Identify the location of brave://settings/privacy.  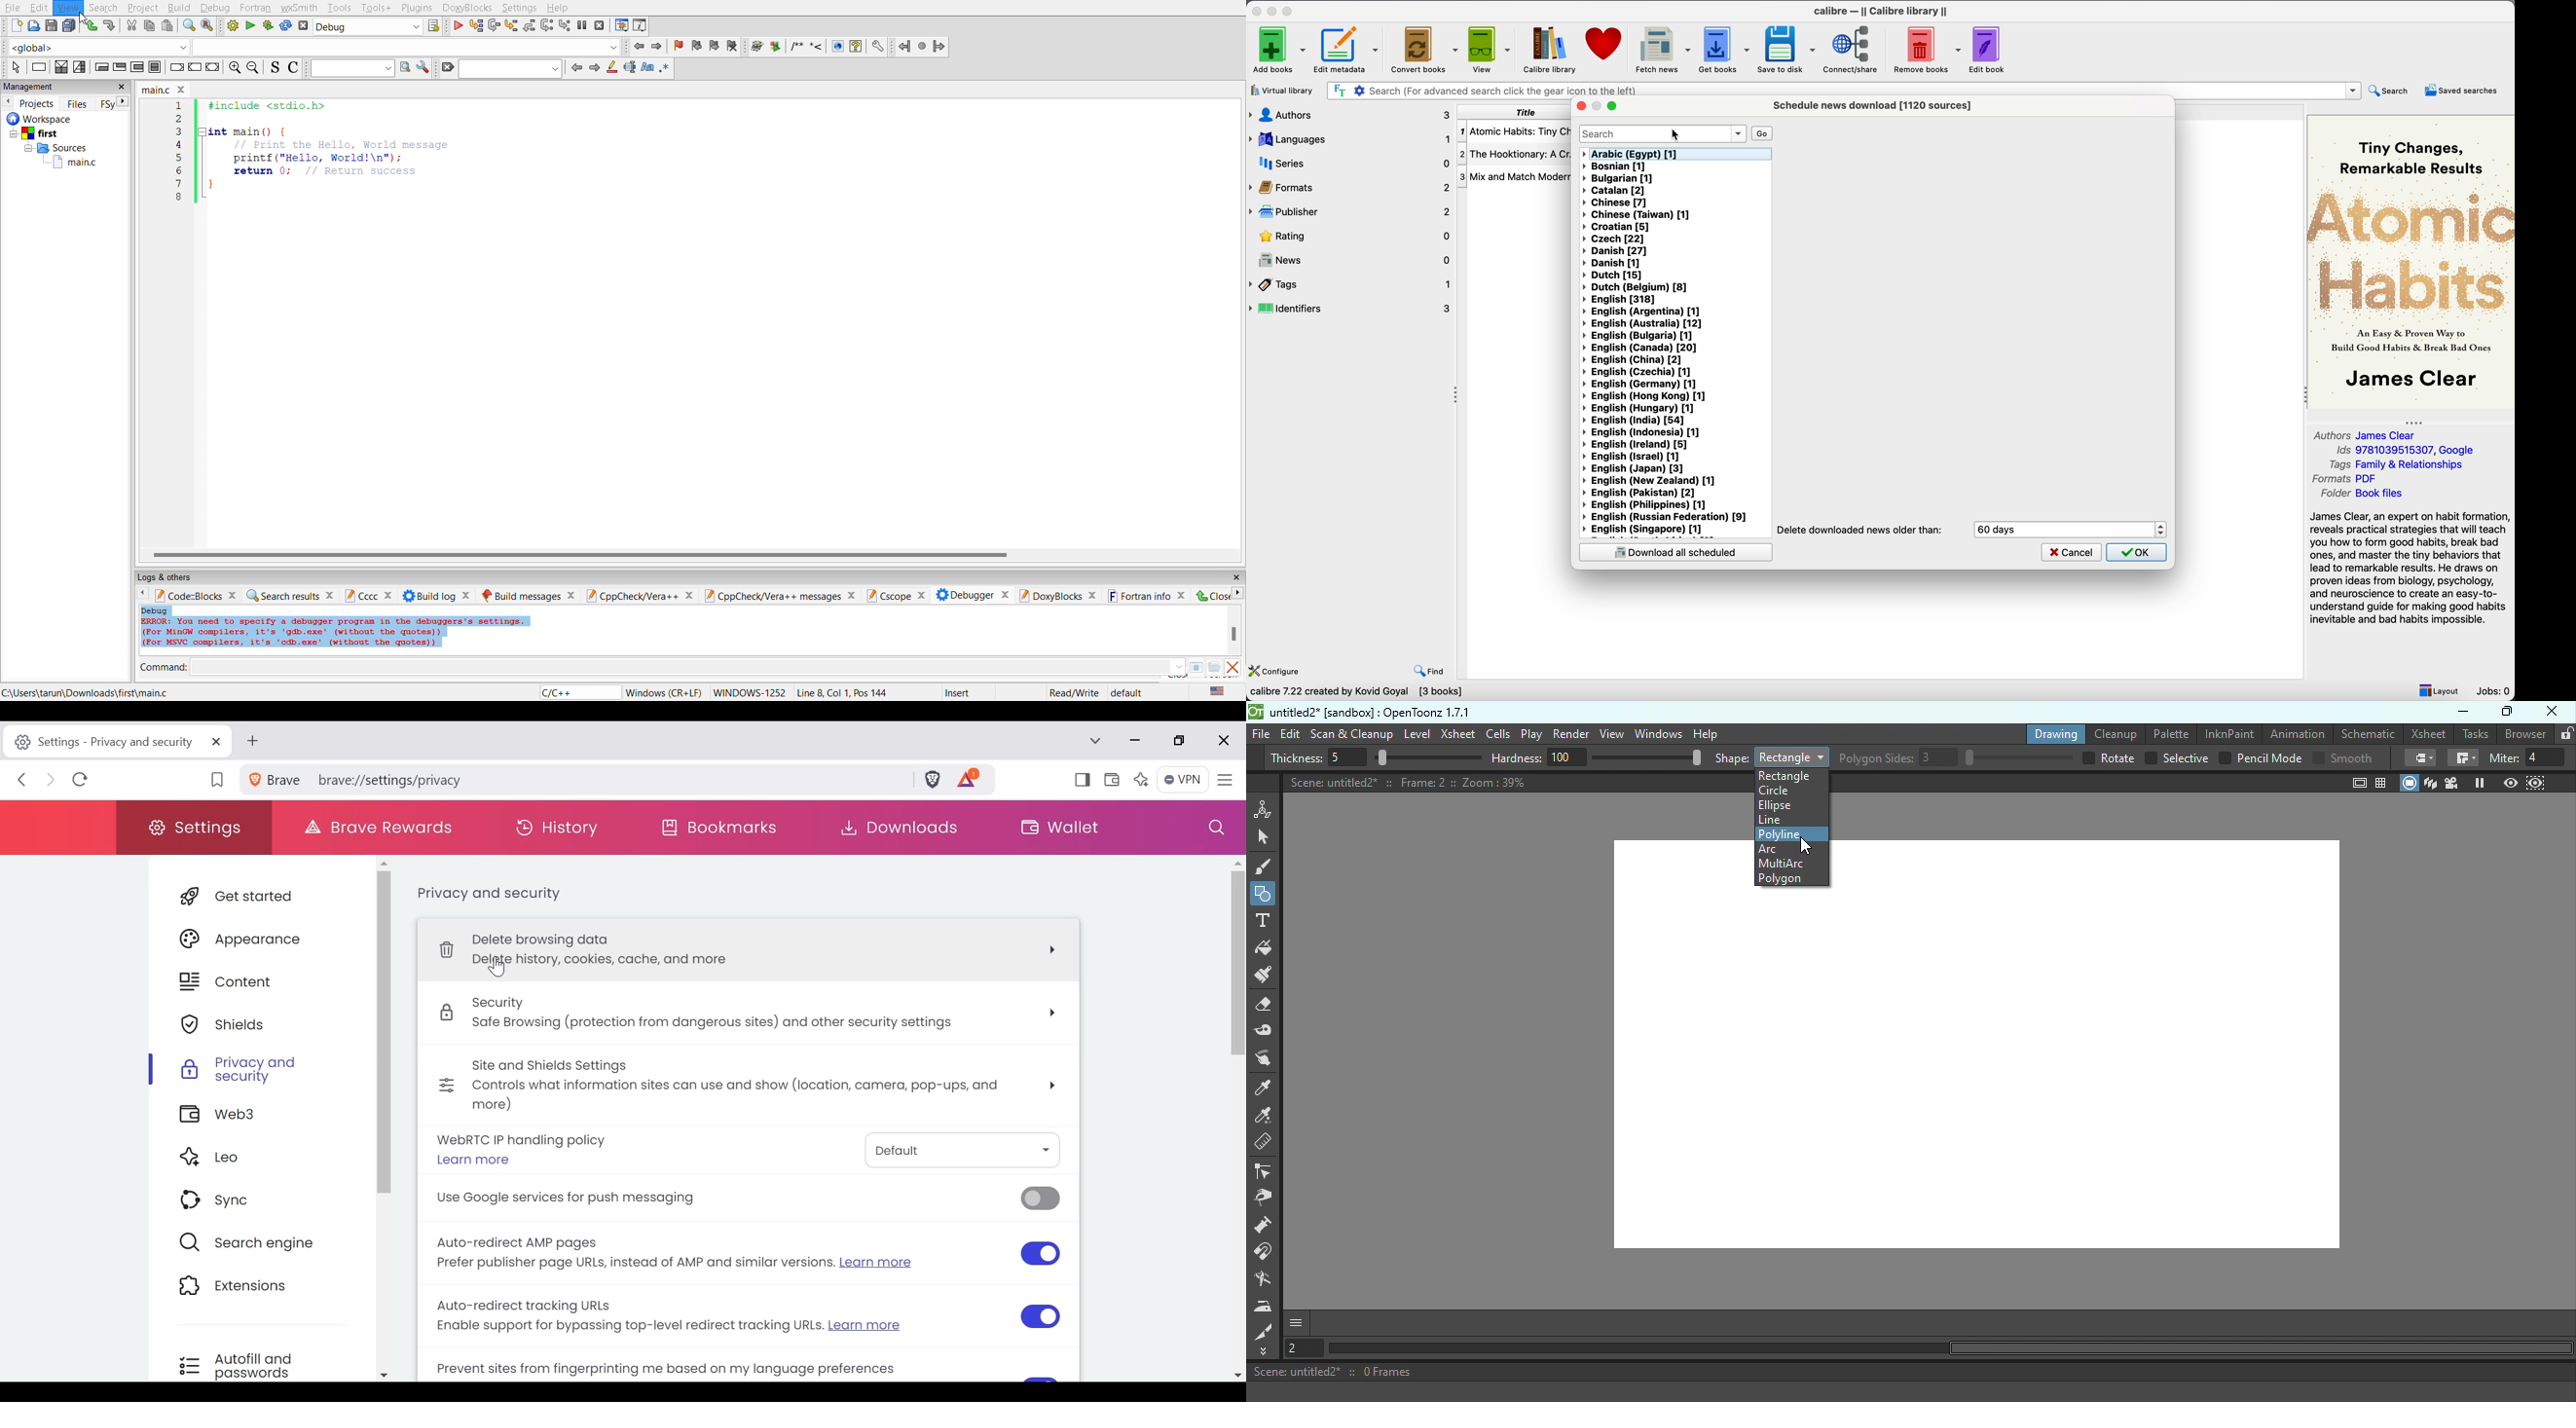
(575, 779).